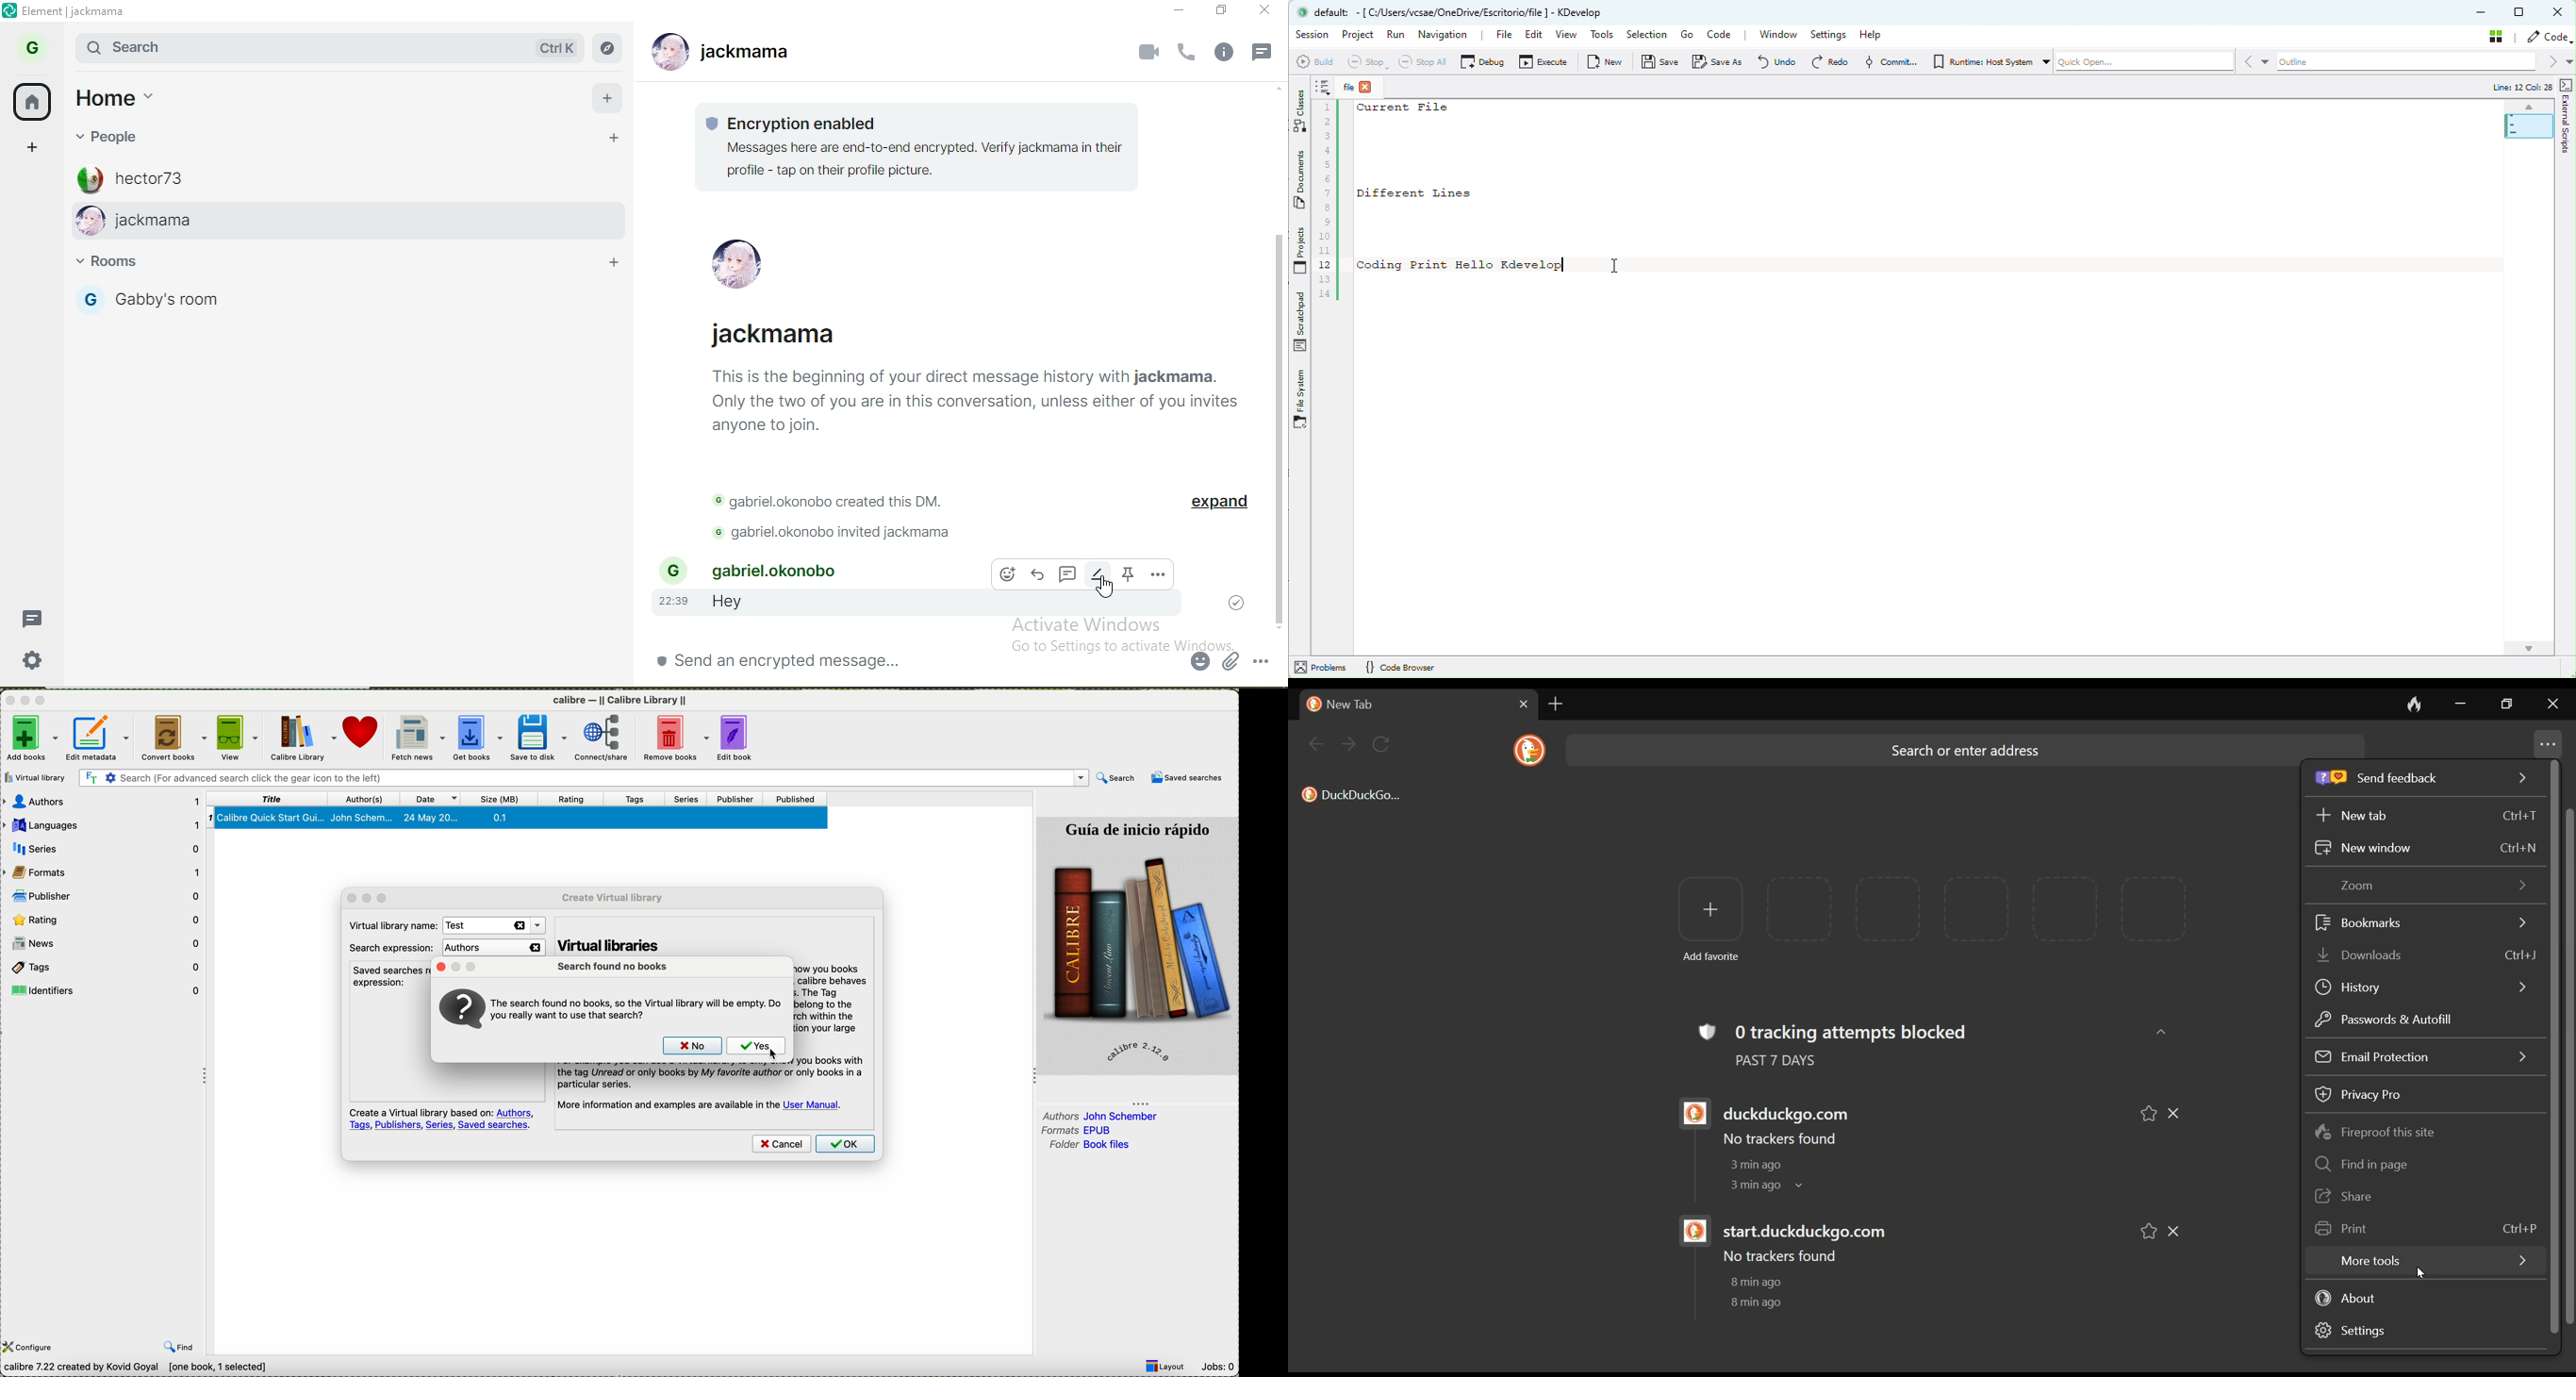 Image resolution: width=2576 pixels, height=1400 pixels. What do you see at coordinates (111, 136) in the screenshot?
I see `people` at bounding box center [111, 136].